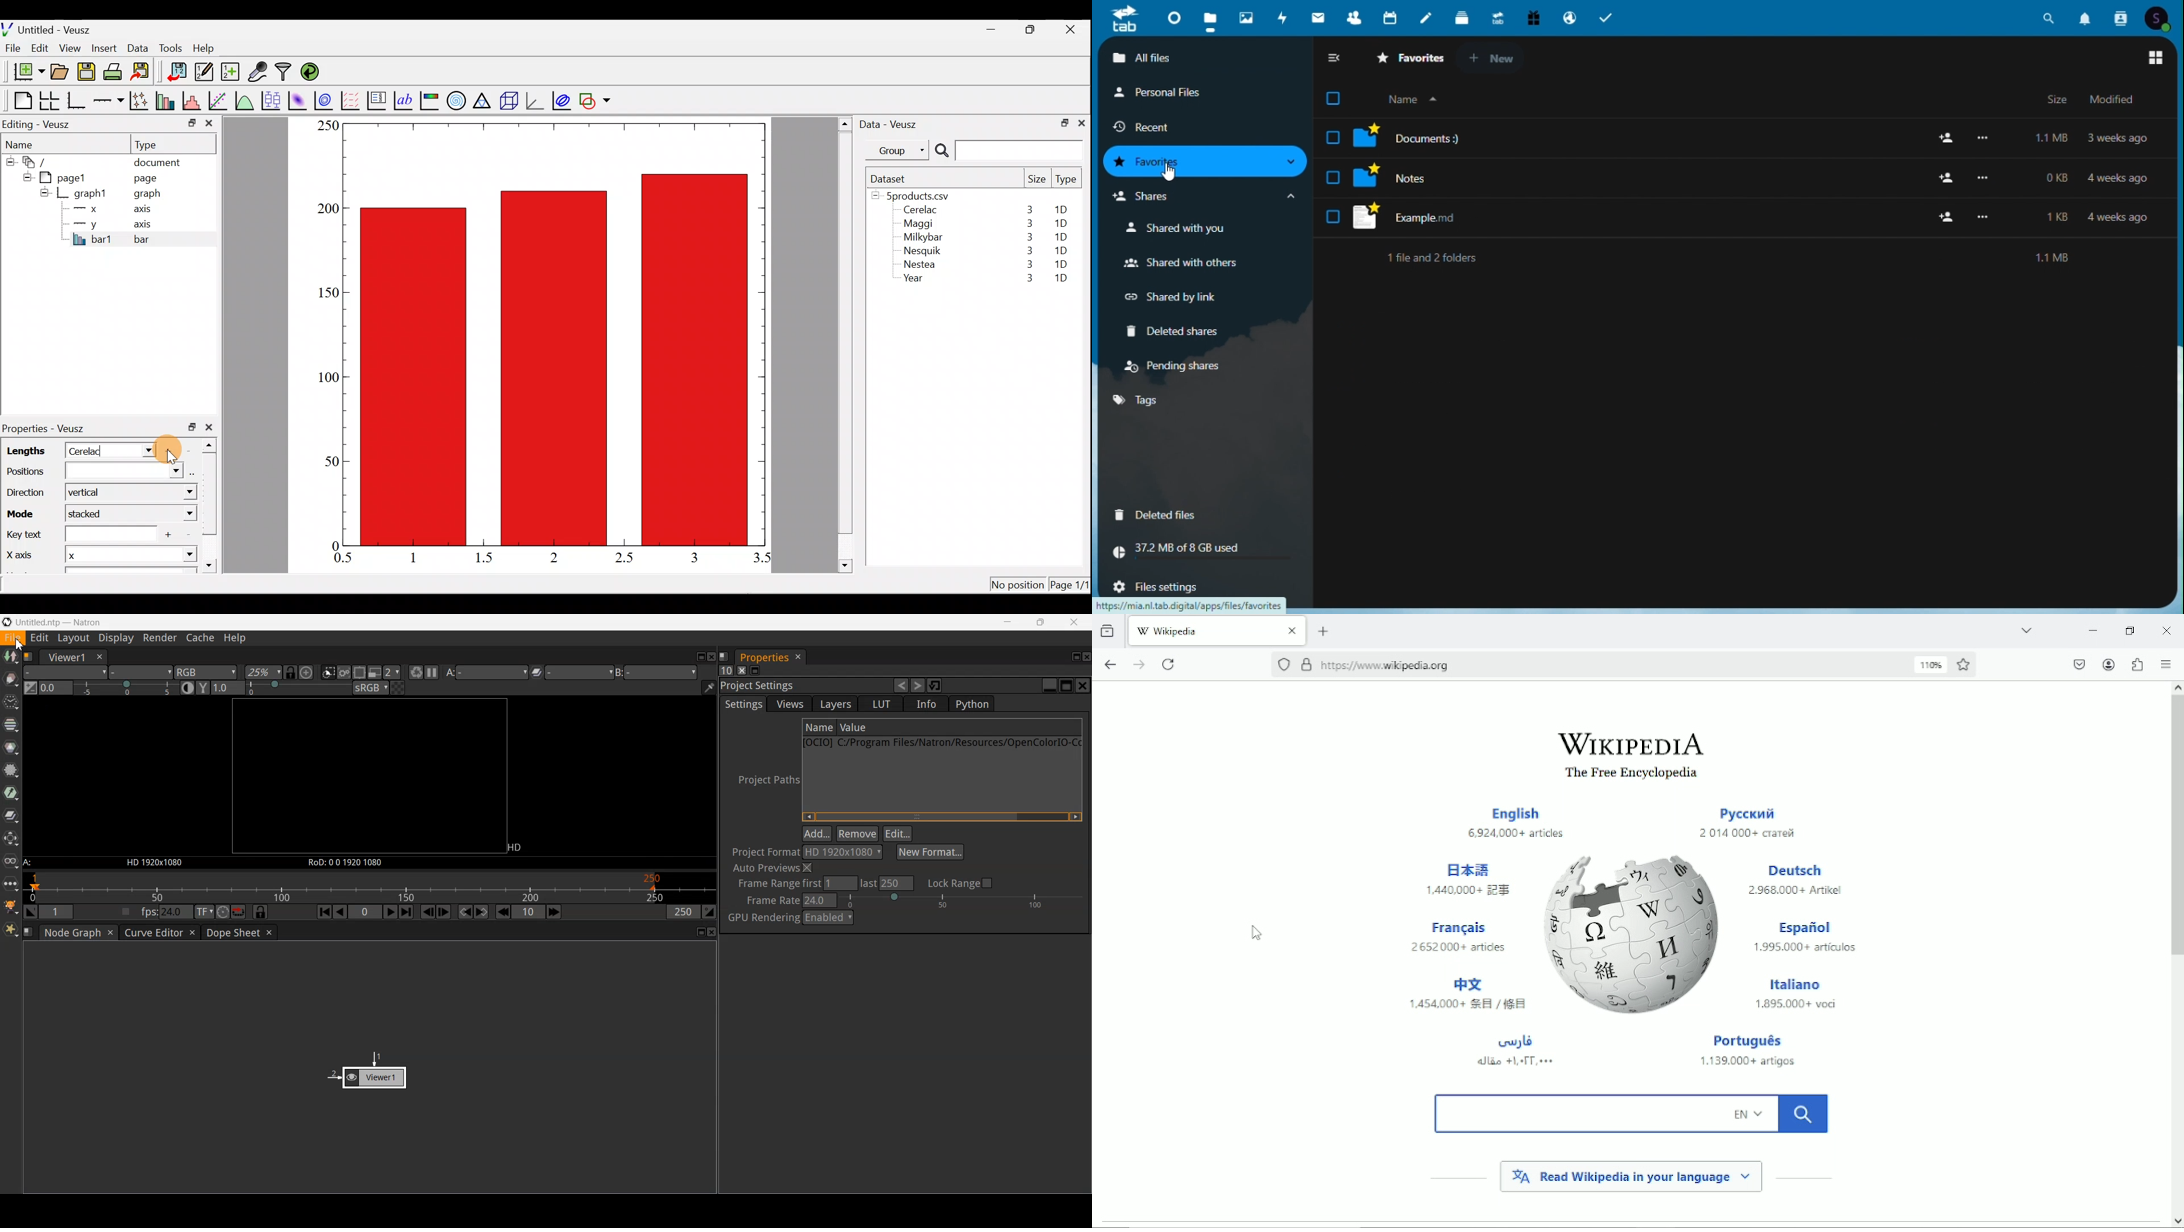  Describe the element at coordinates (327, 293) in the screenshot. I see `150` at that location.